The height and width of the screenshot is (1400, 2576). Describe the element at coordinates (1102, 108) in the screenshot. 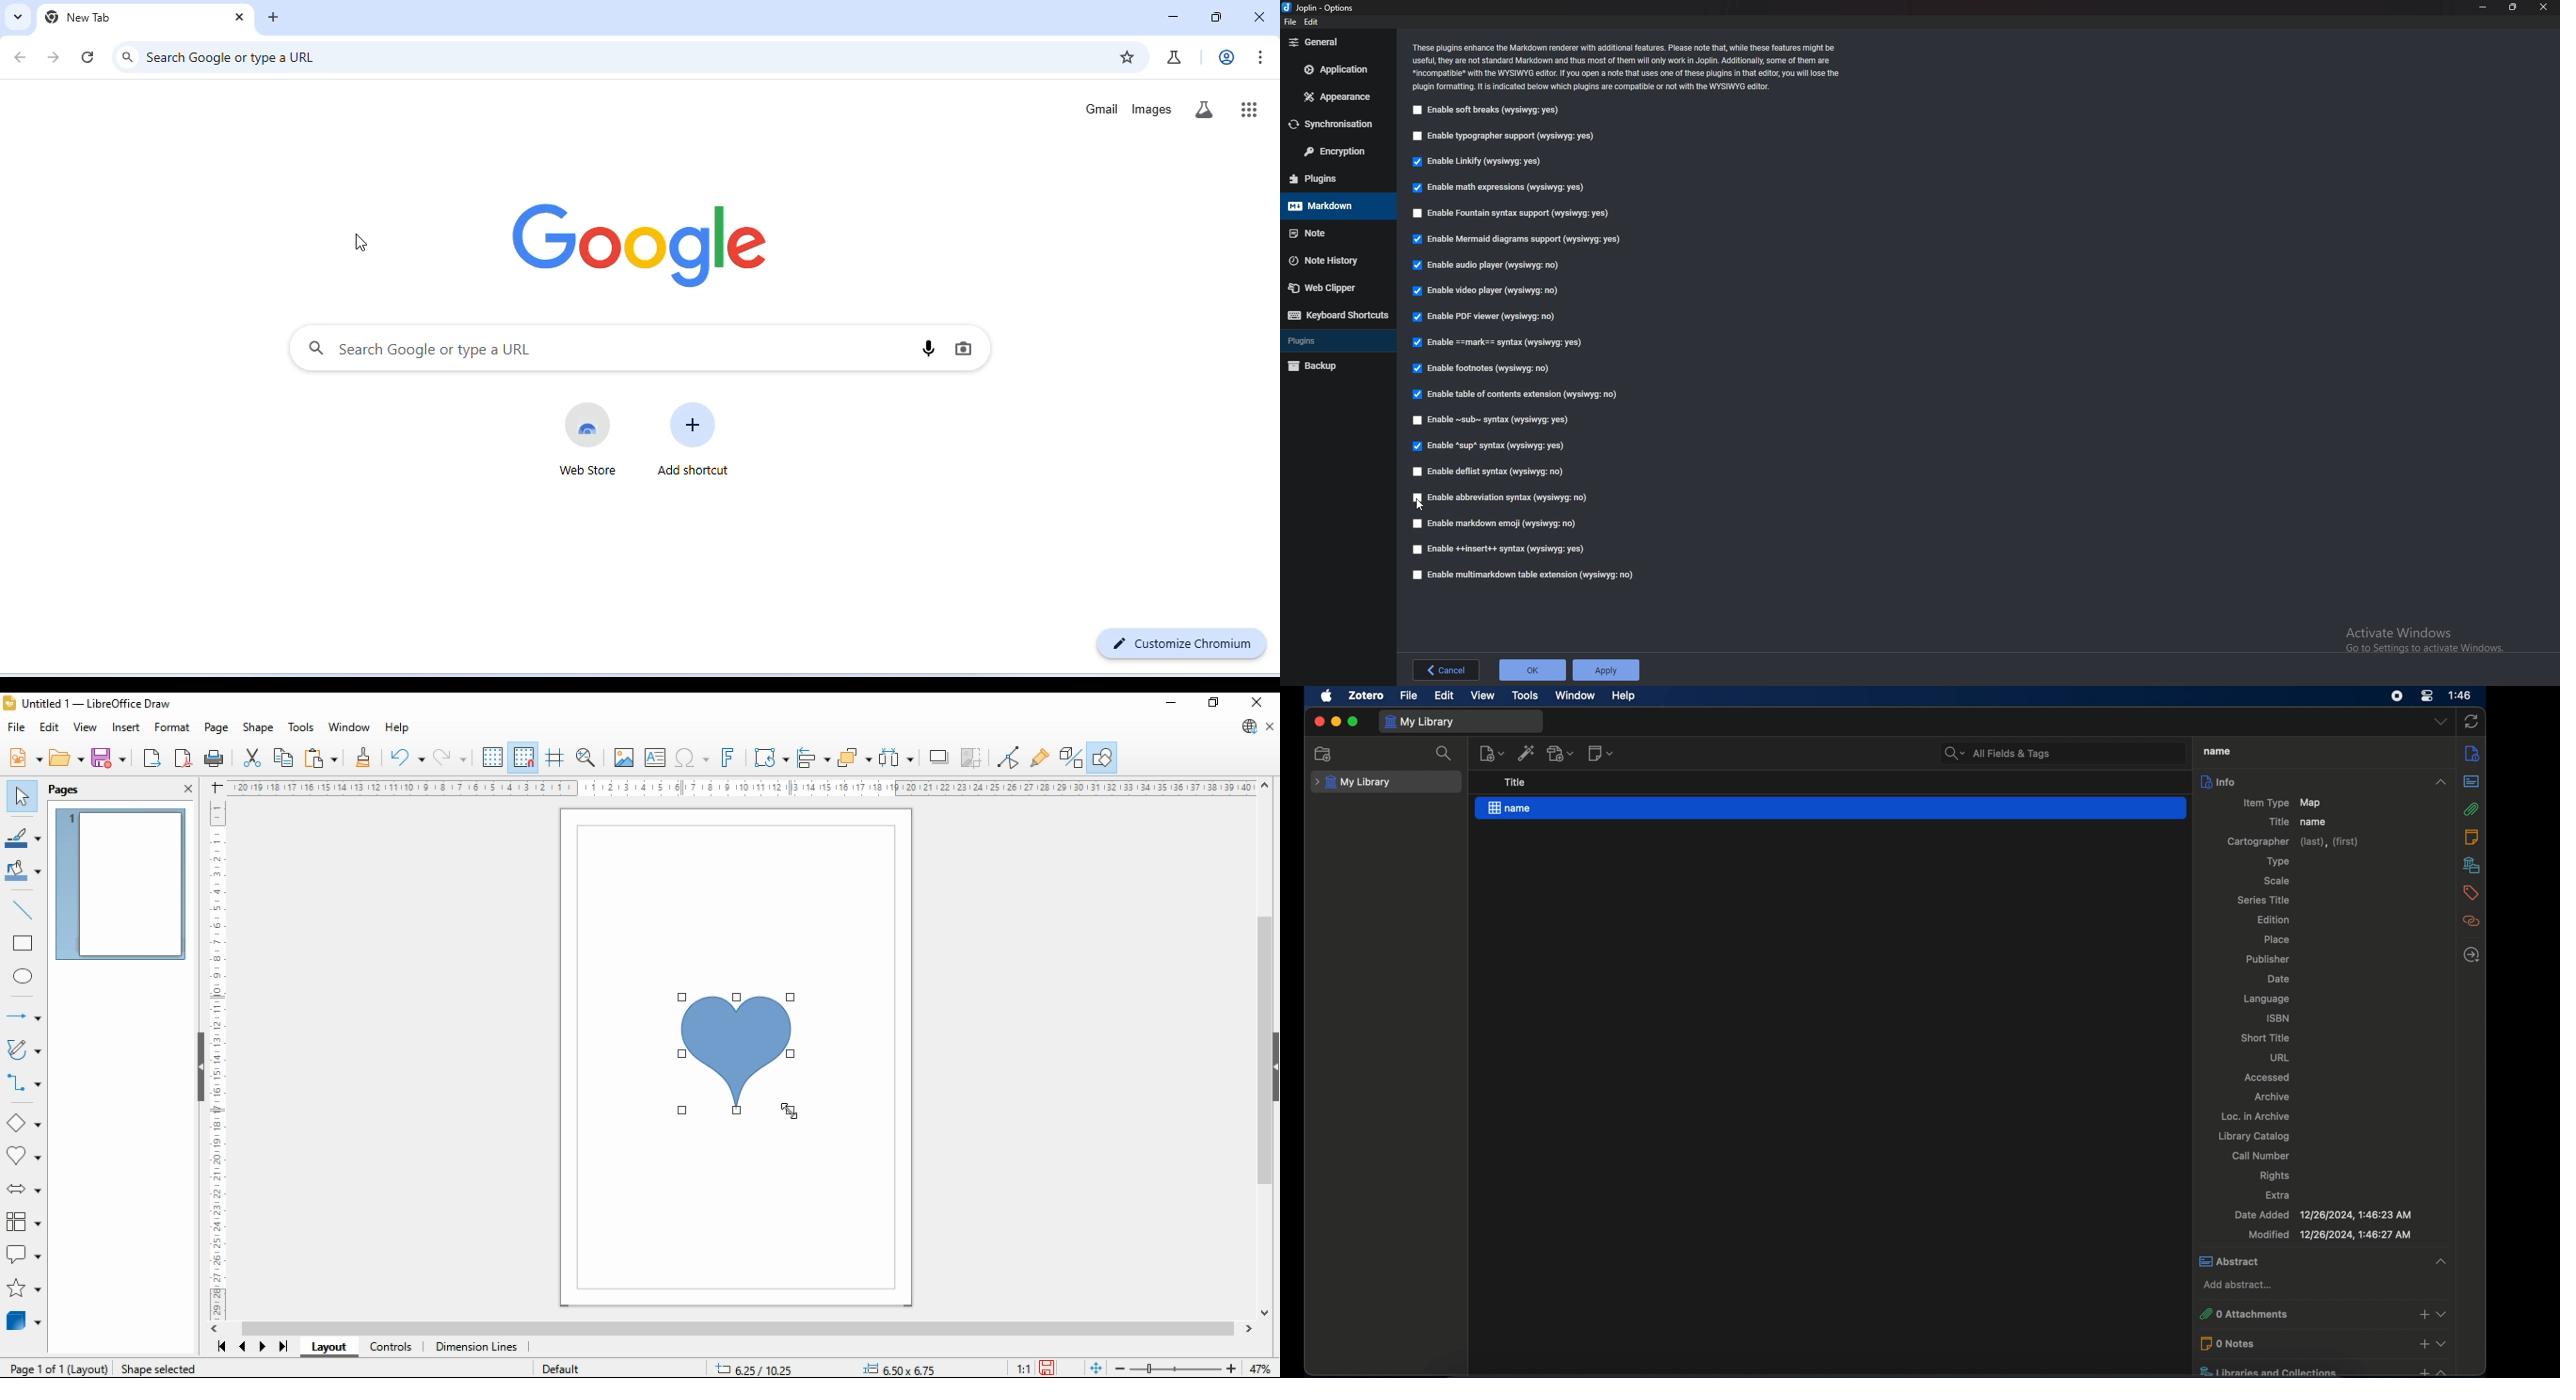

I see `gamil` at that location.